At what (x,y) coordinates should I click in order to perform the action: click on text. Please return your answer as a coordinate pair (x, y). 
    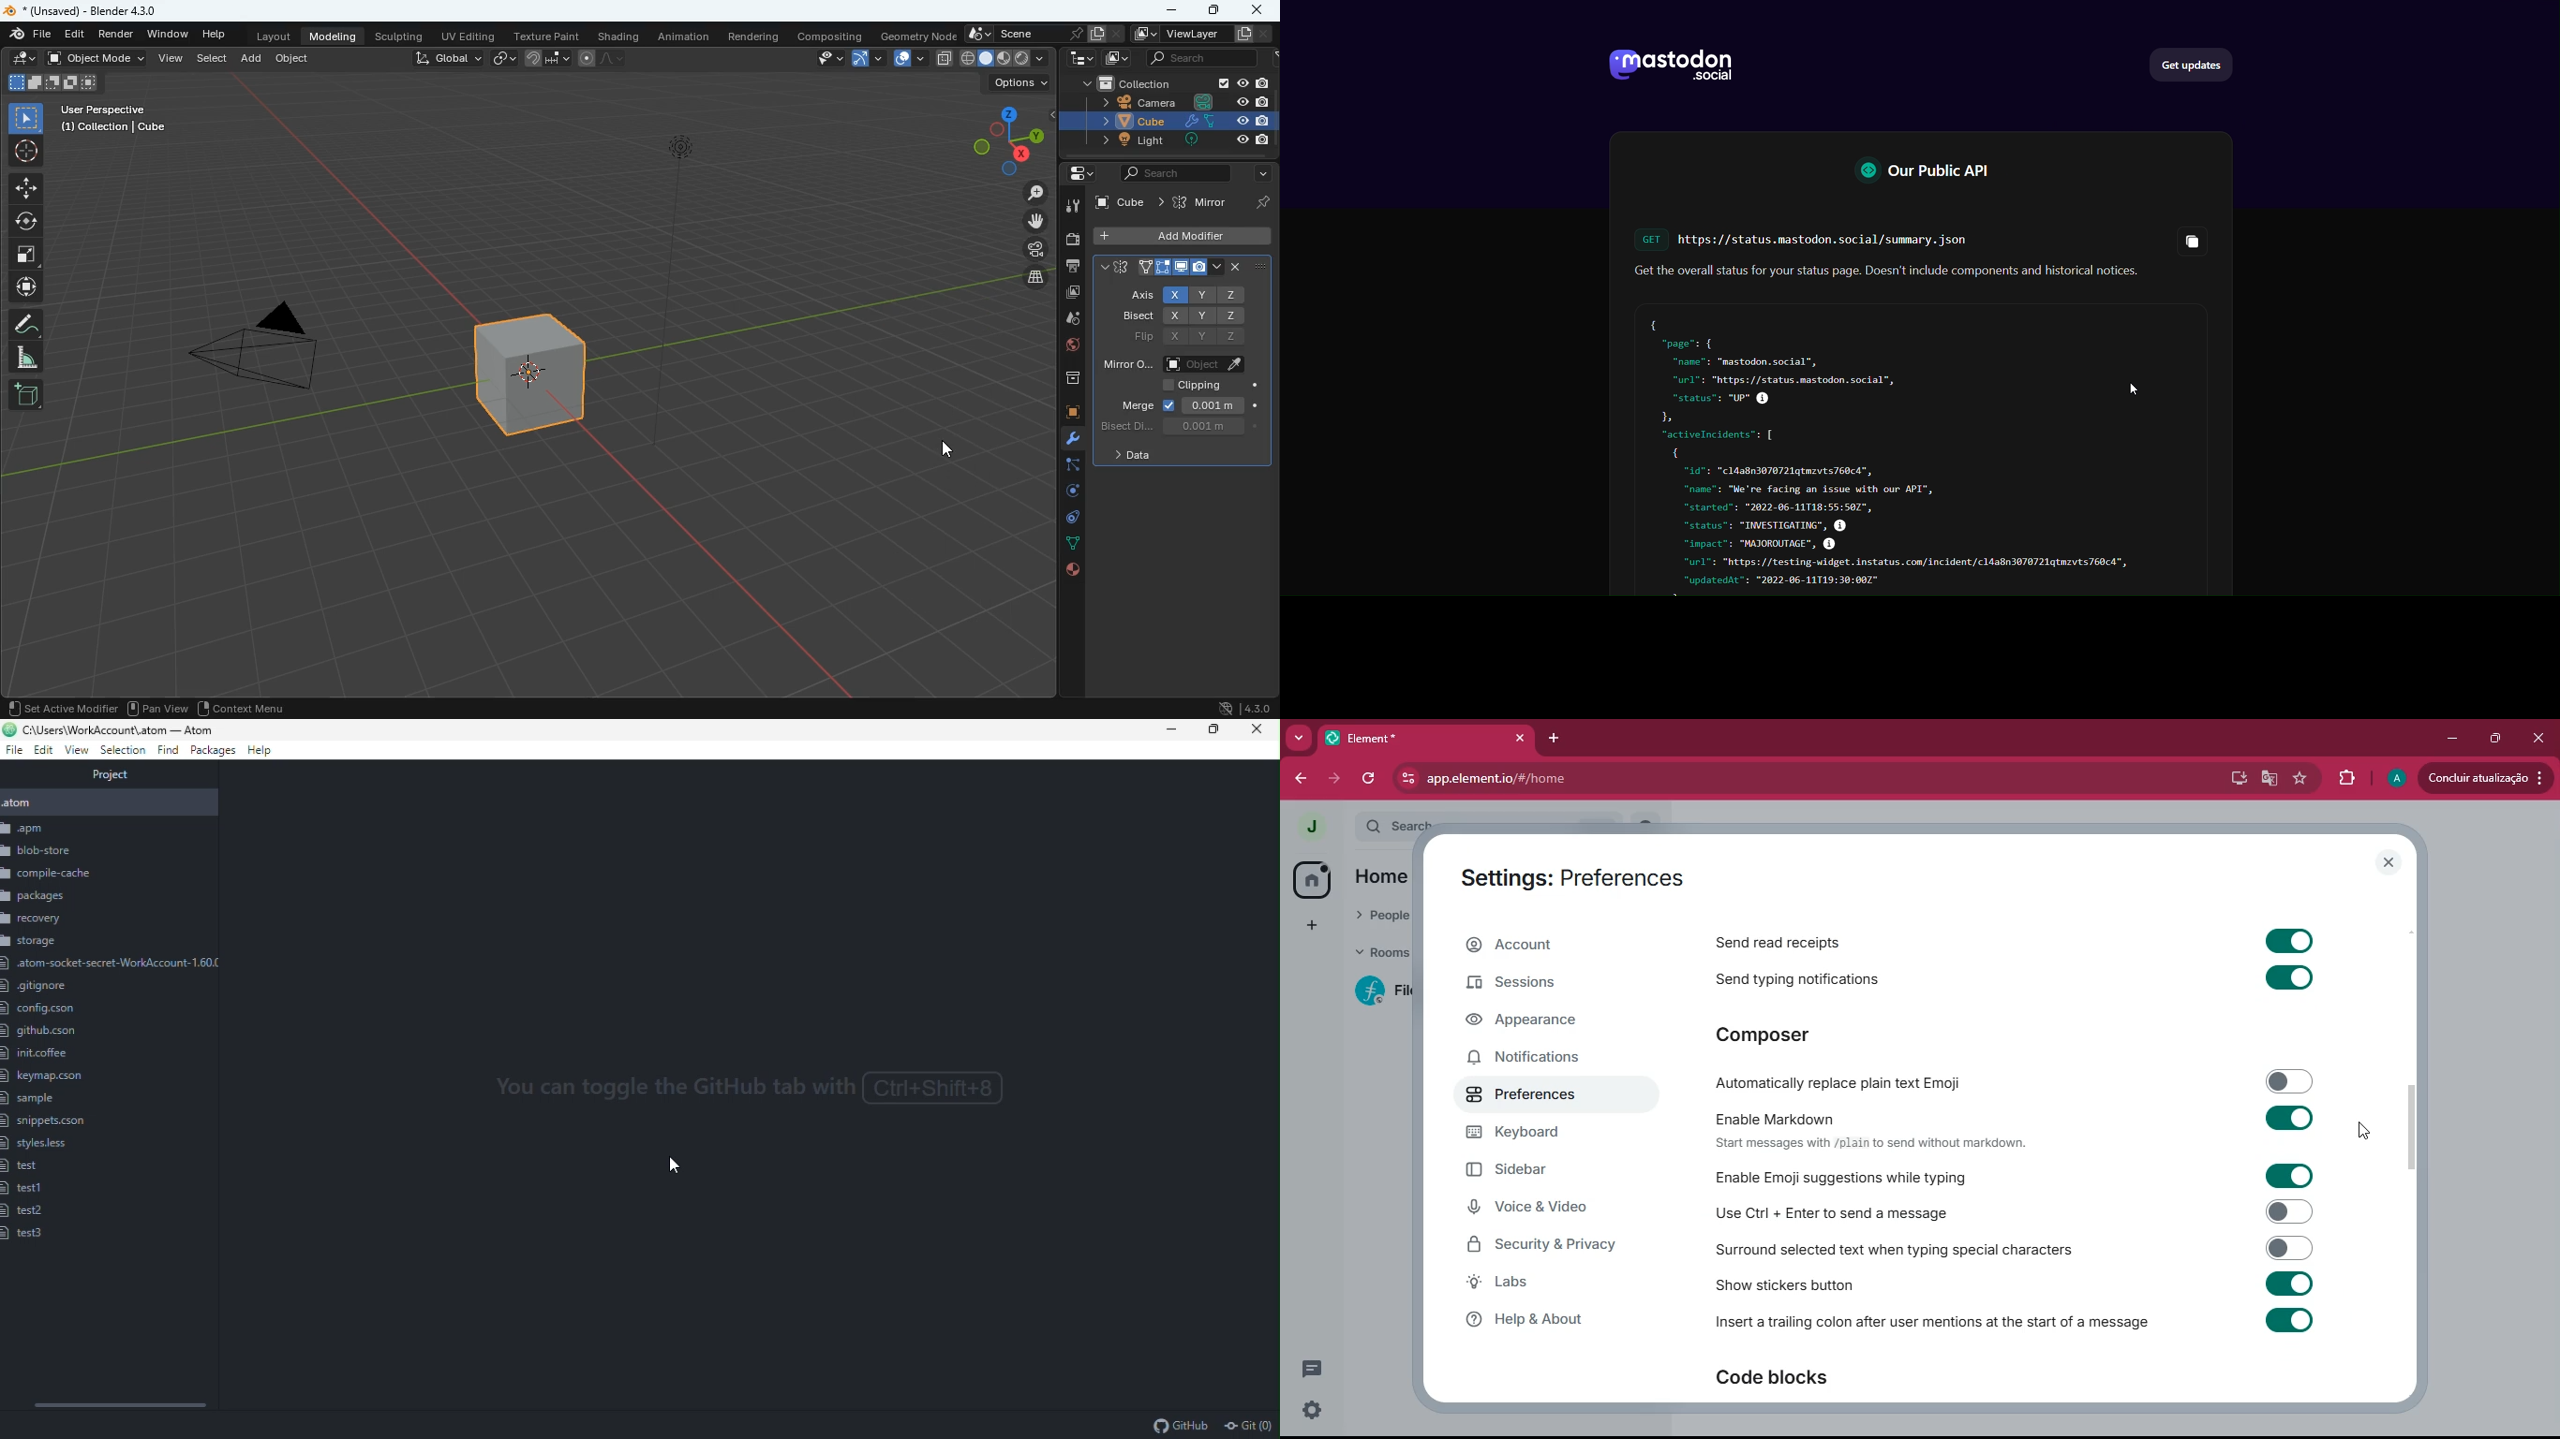
    Looking at the image, I should click on (1869, 1143).